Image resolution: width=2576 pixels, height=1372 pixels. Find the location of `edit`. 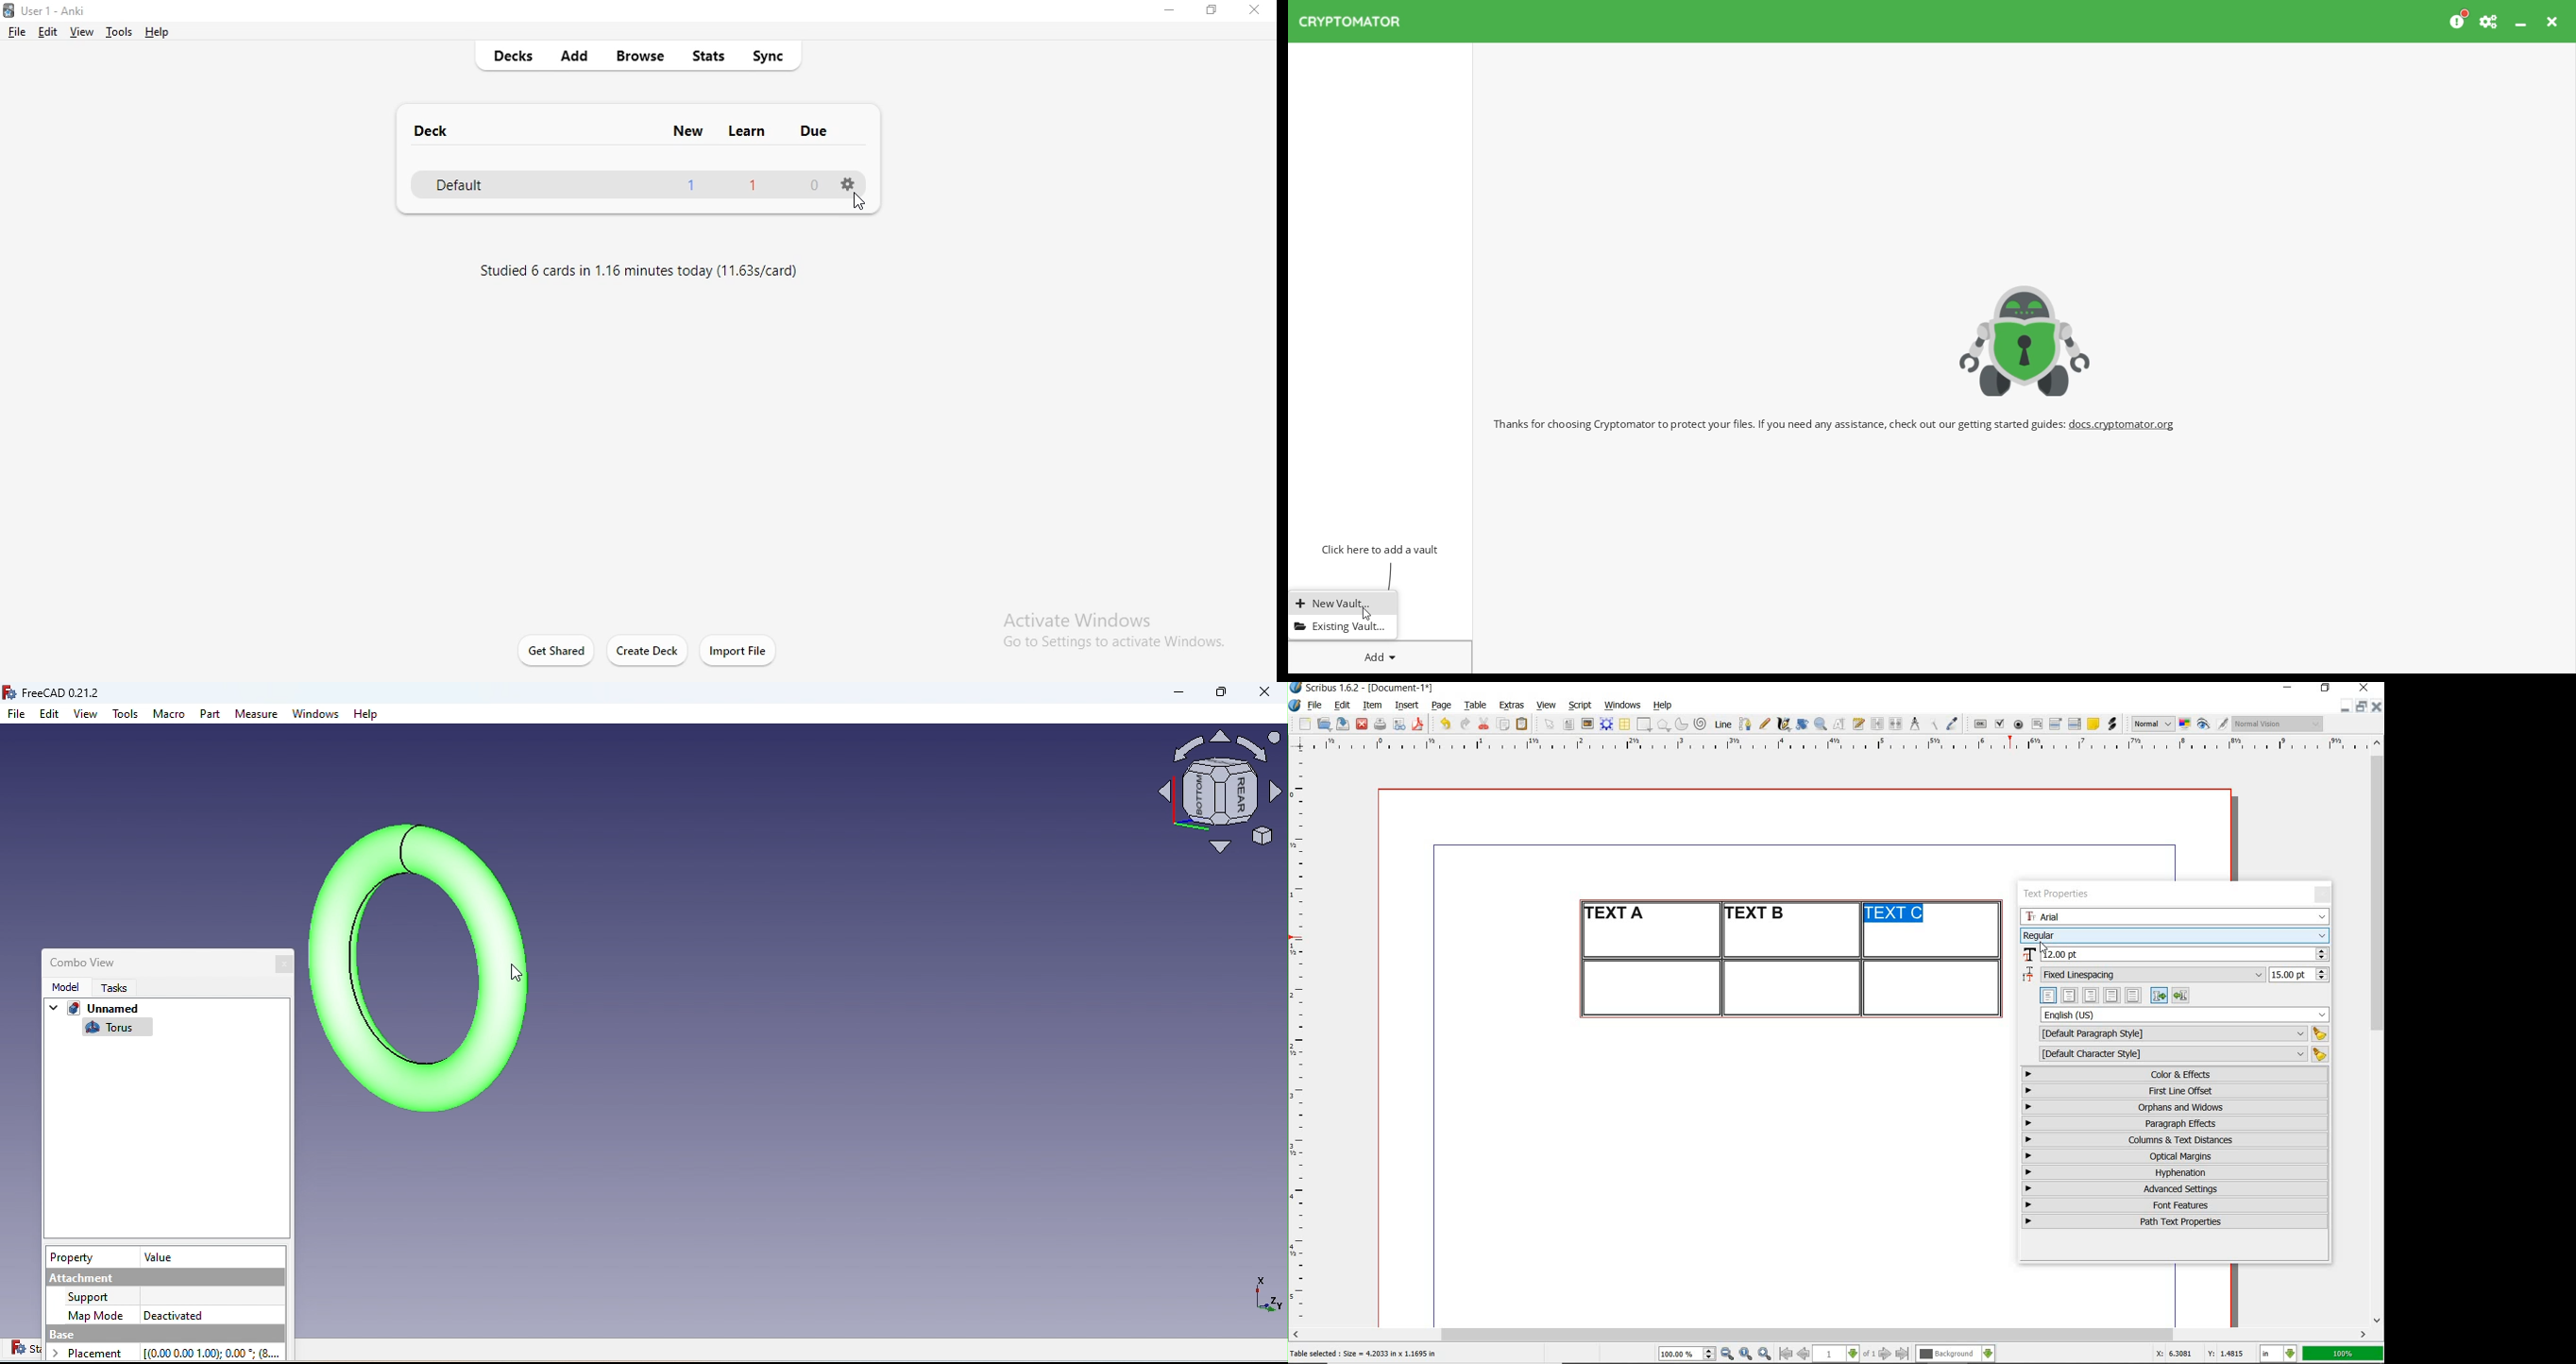

edit is located at coordinates (46, 31).